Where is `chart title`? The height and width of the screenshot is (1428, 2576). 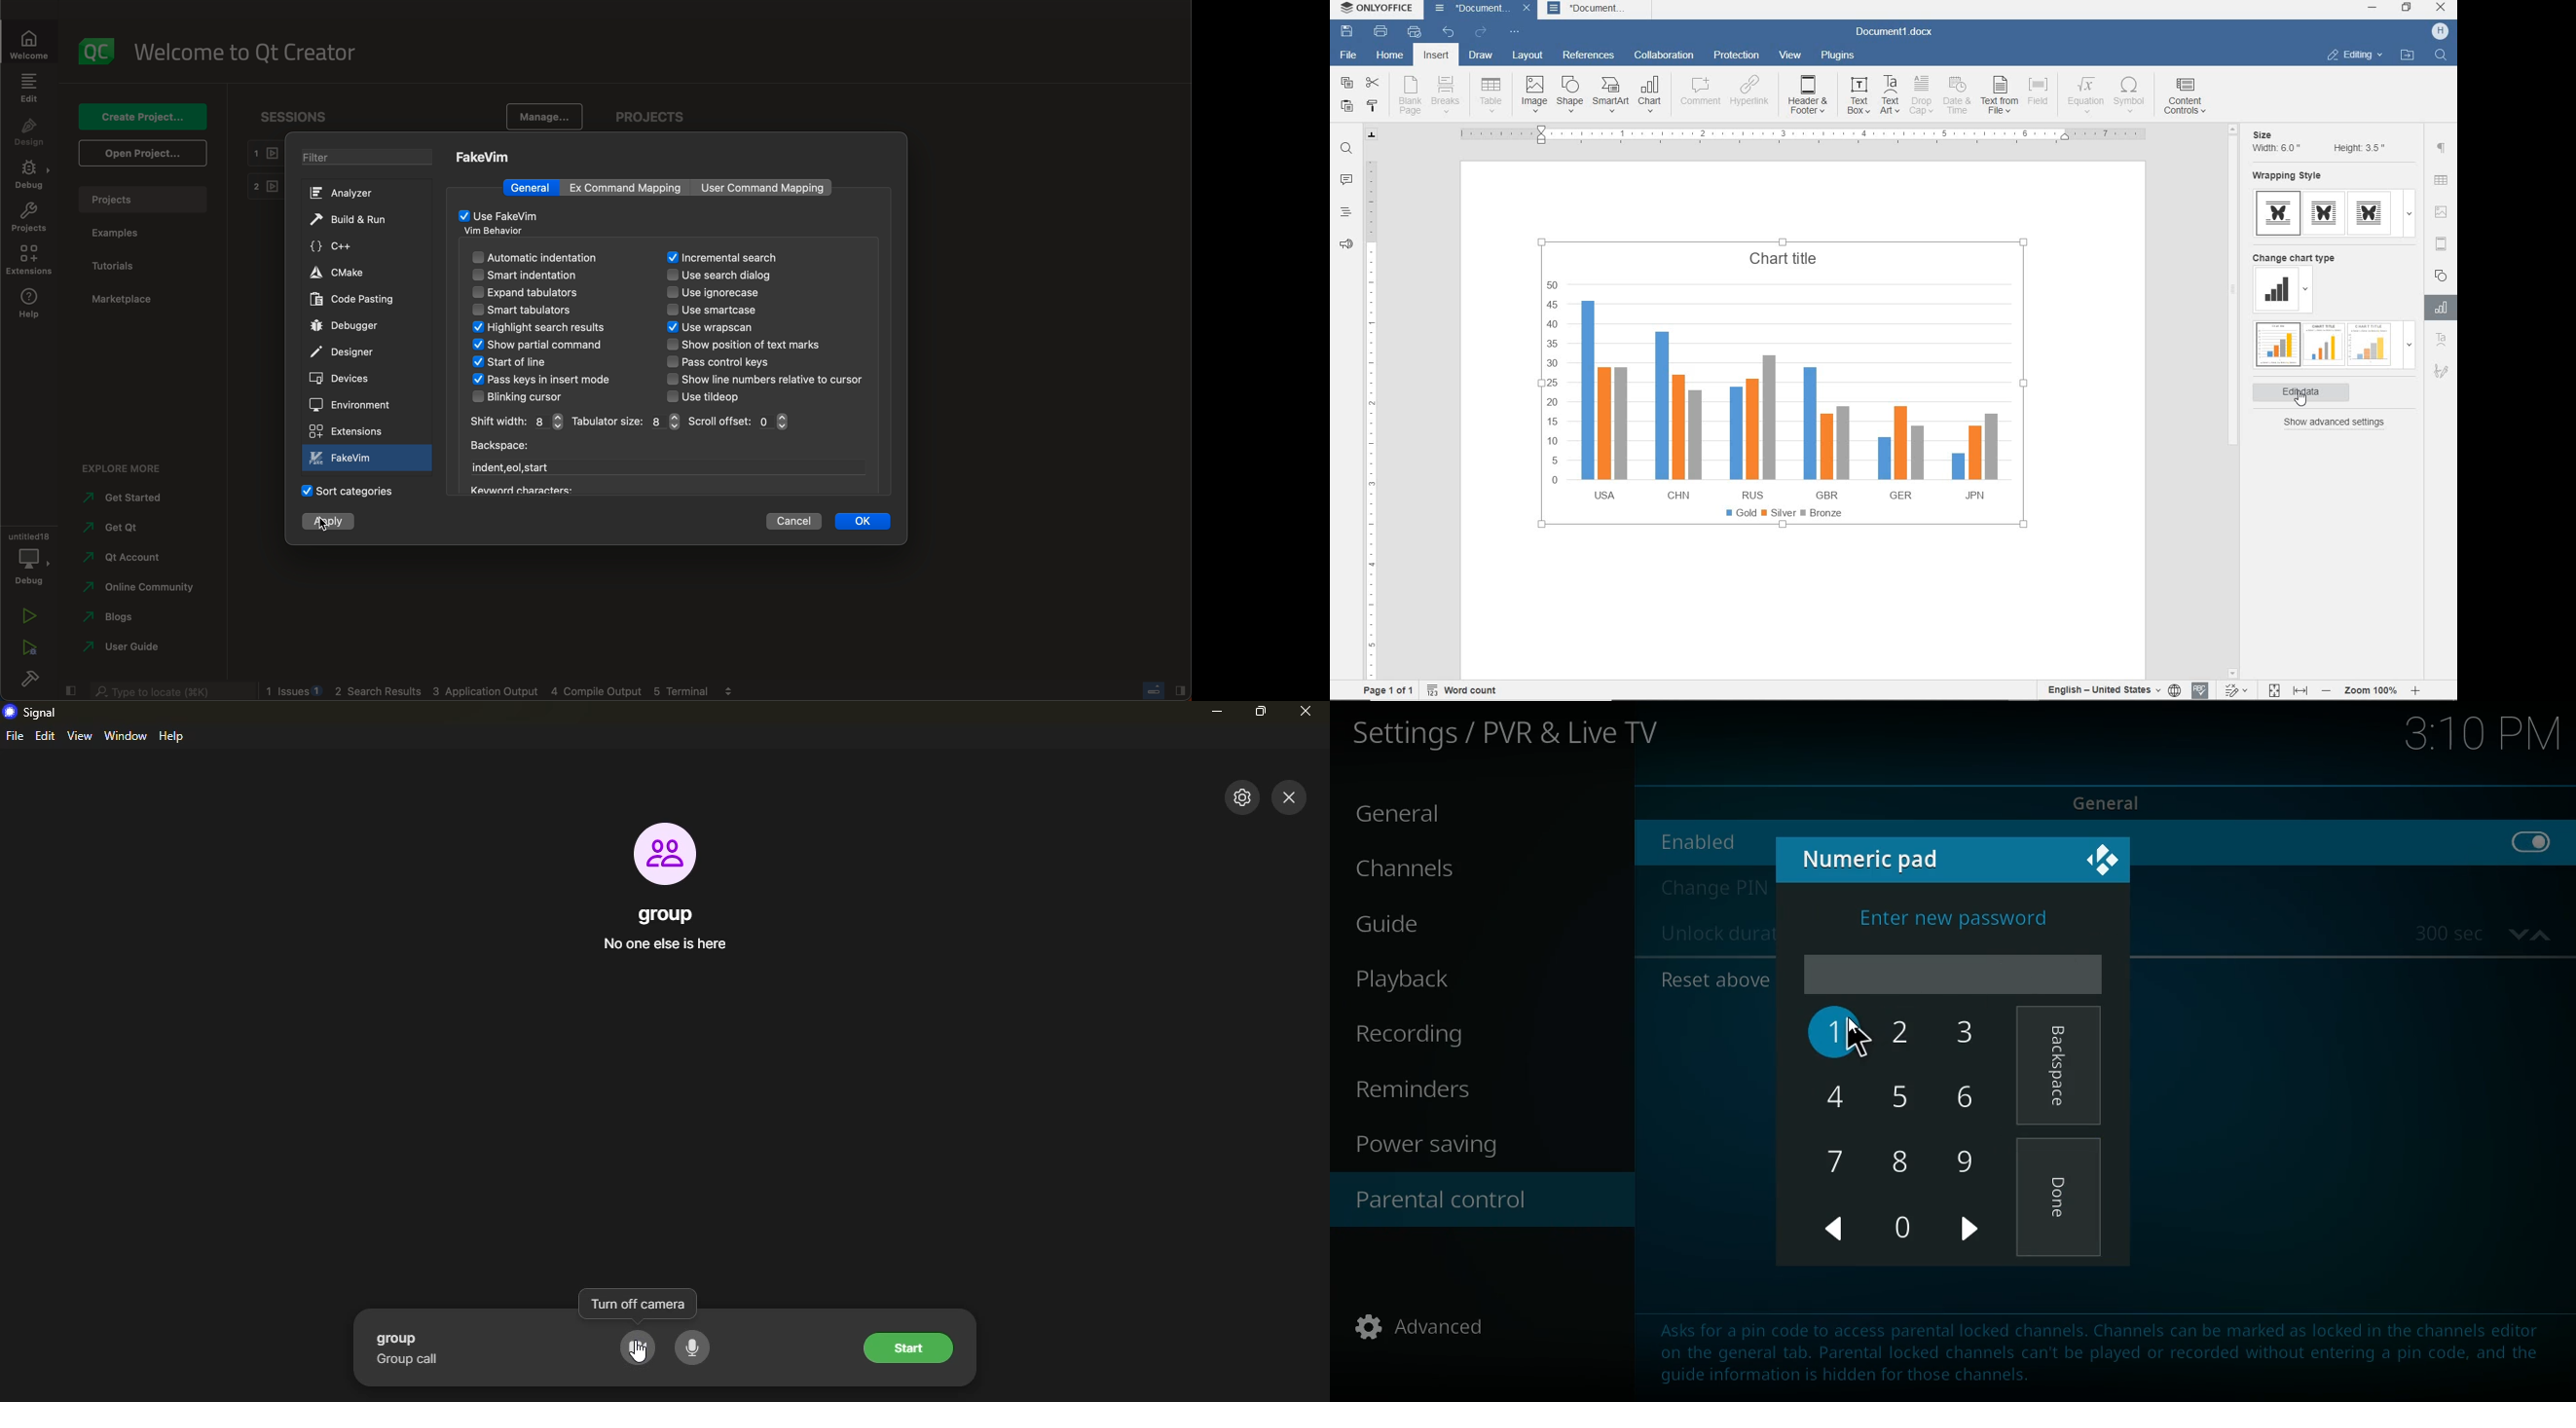 chart title is located at coordinates (1788, 257).